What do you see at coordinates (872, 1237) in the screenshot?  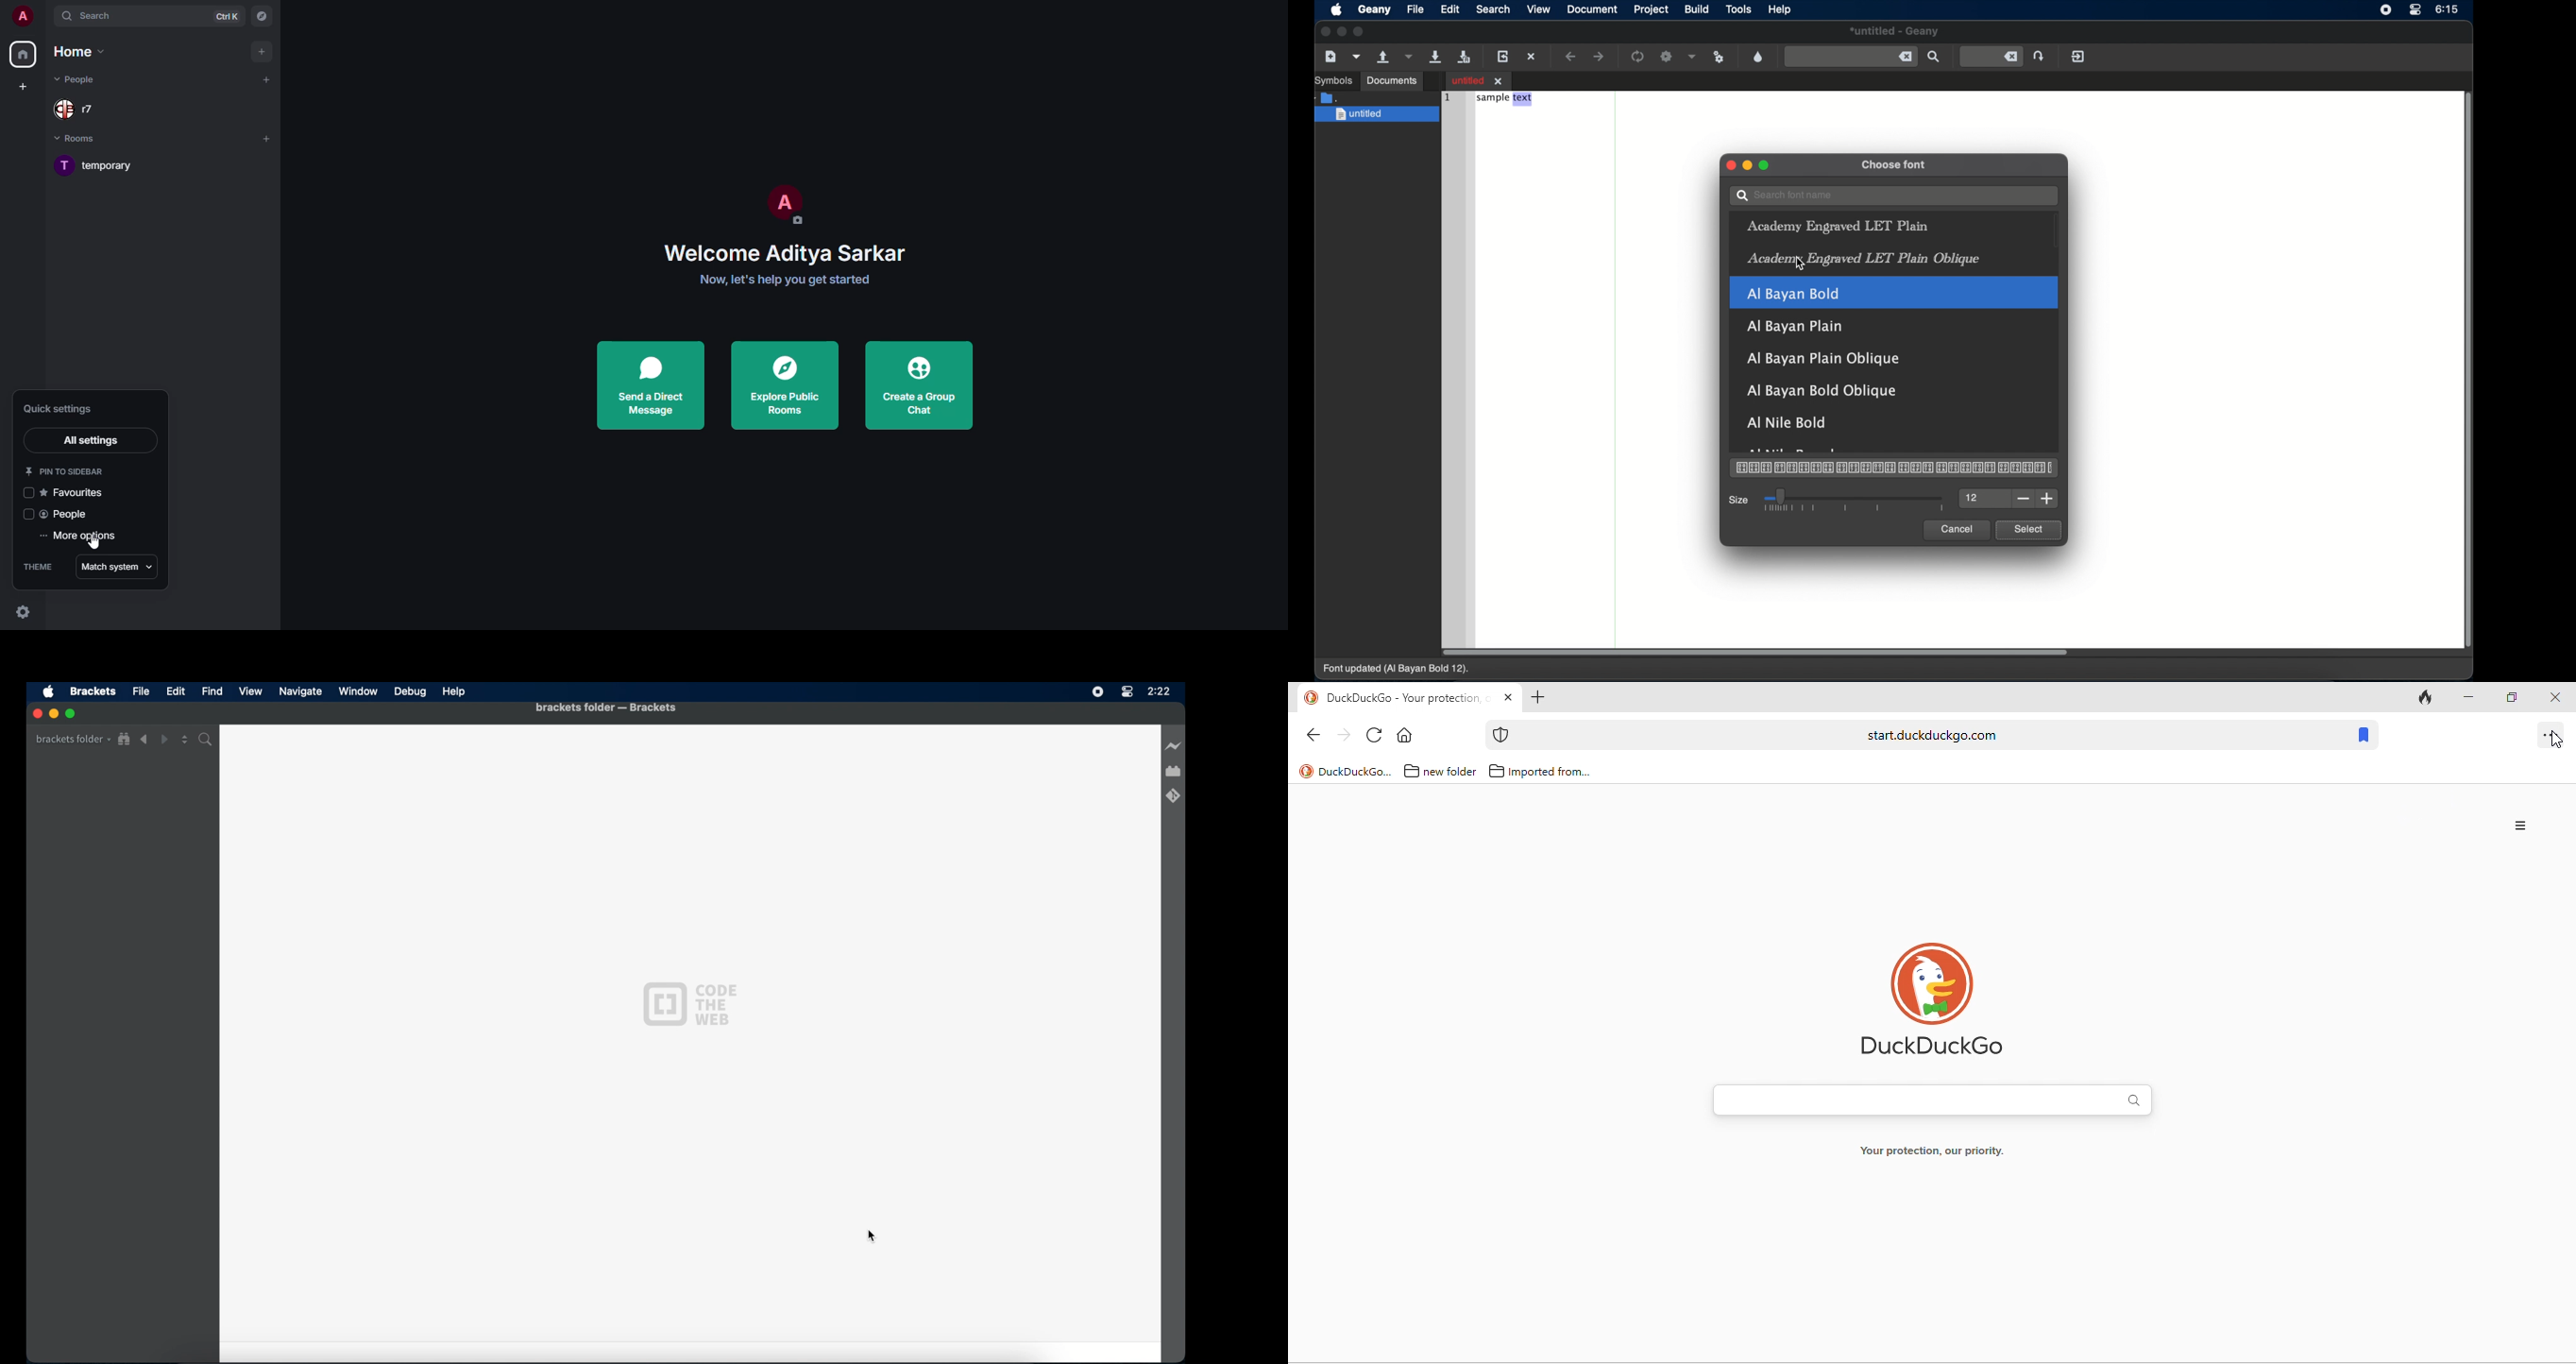 I see `cursor` at bounding box center [872, 1237].